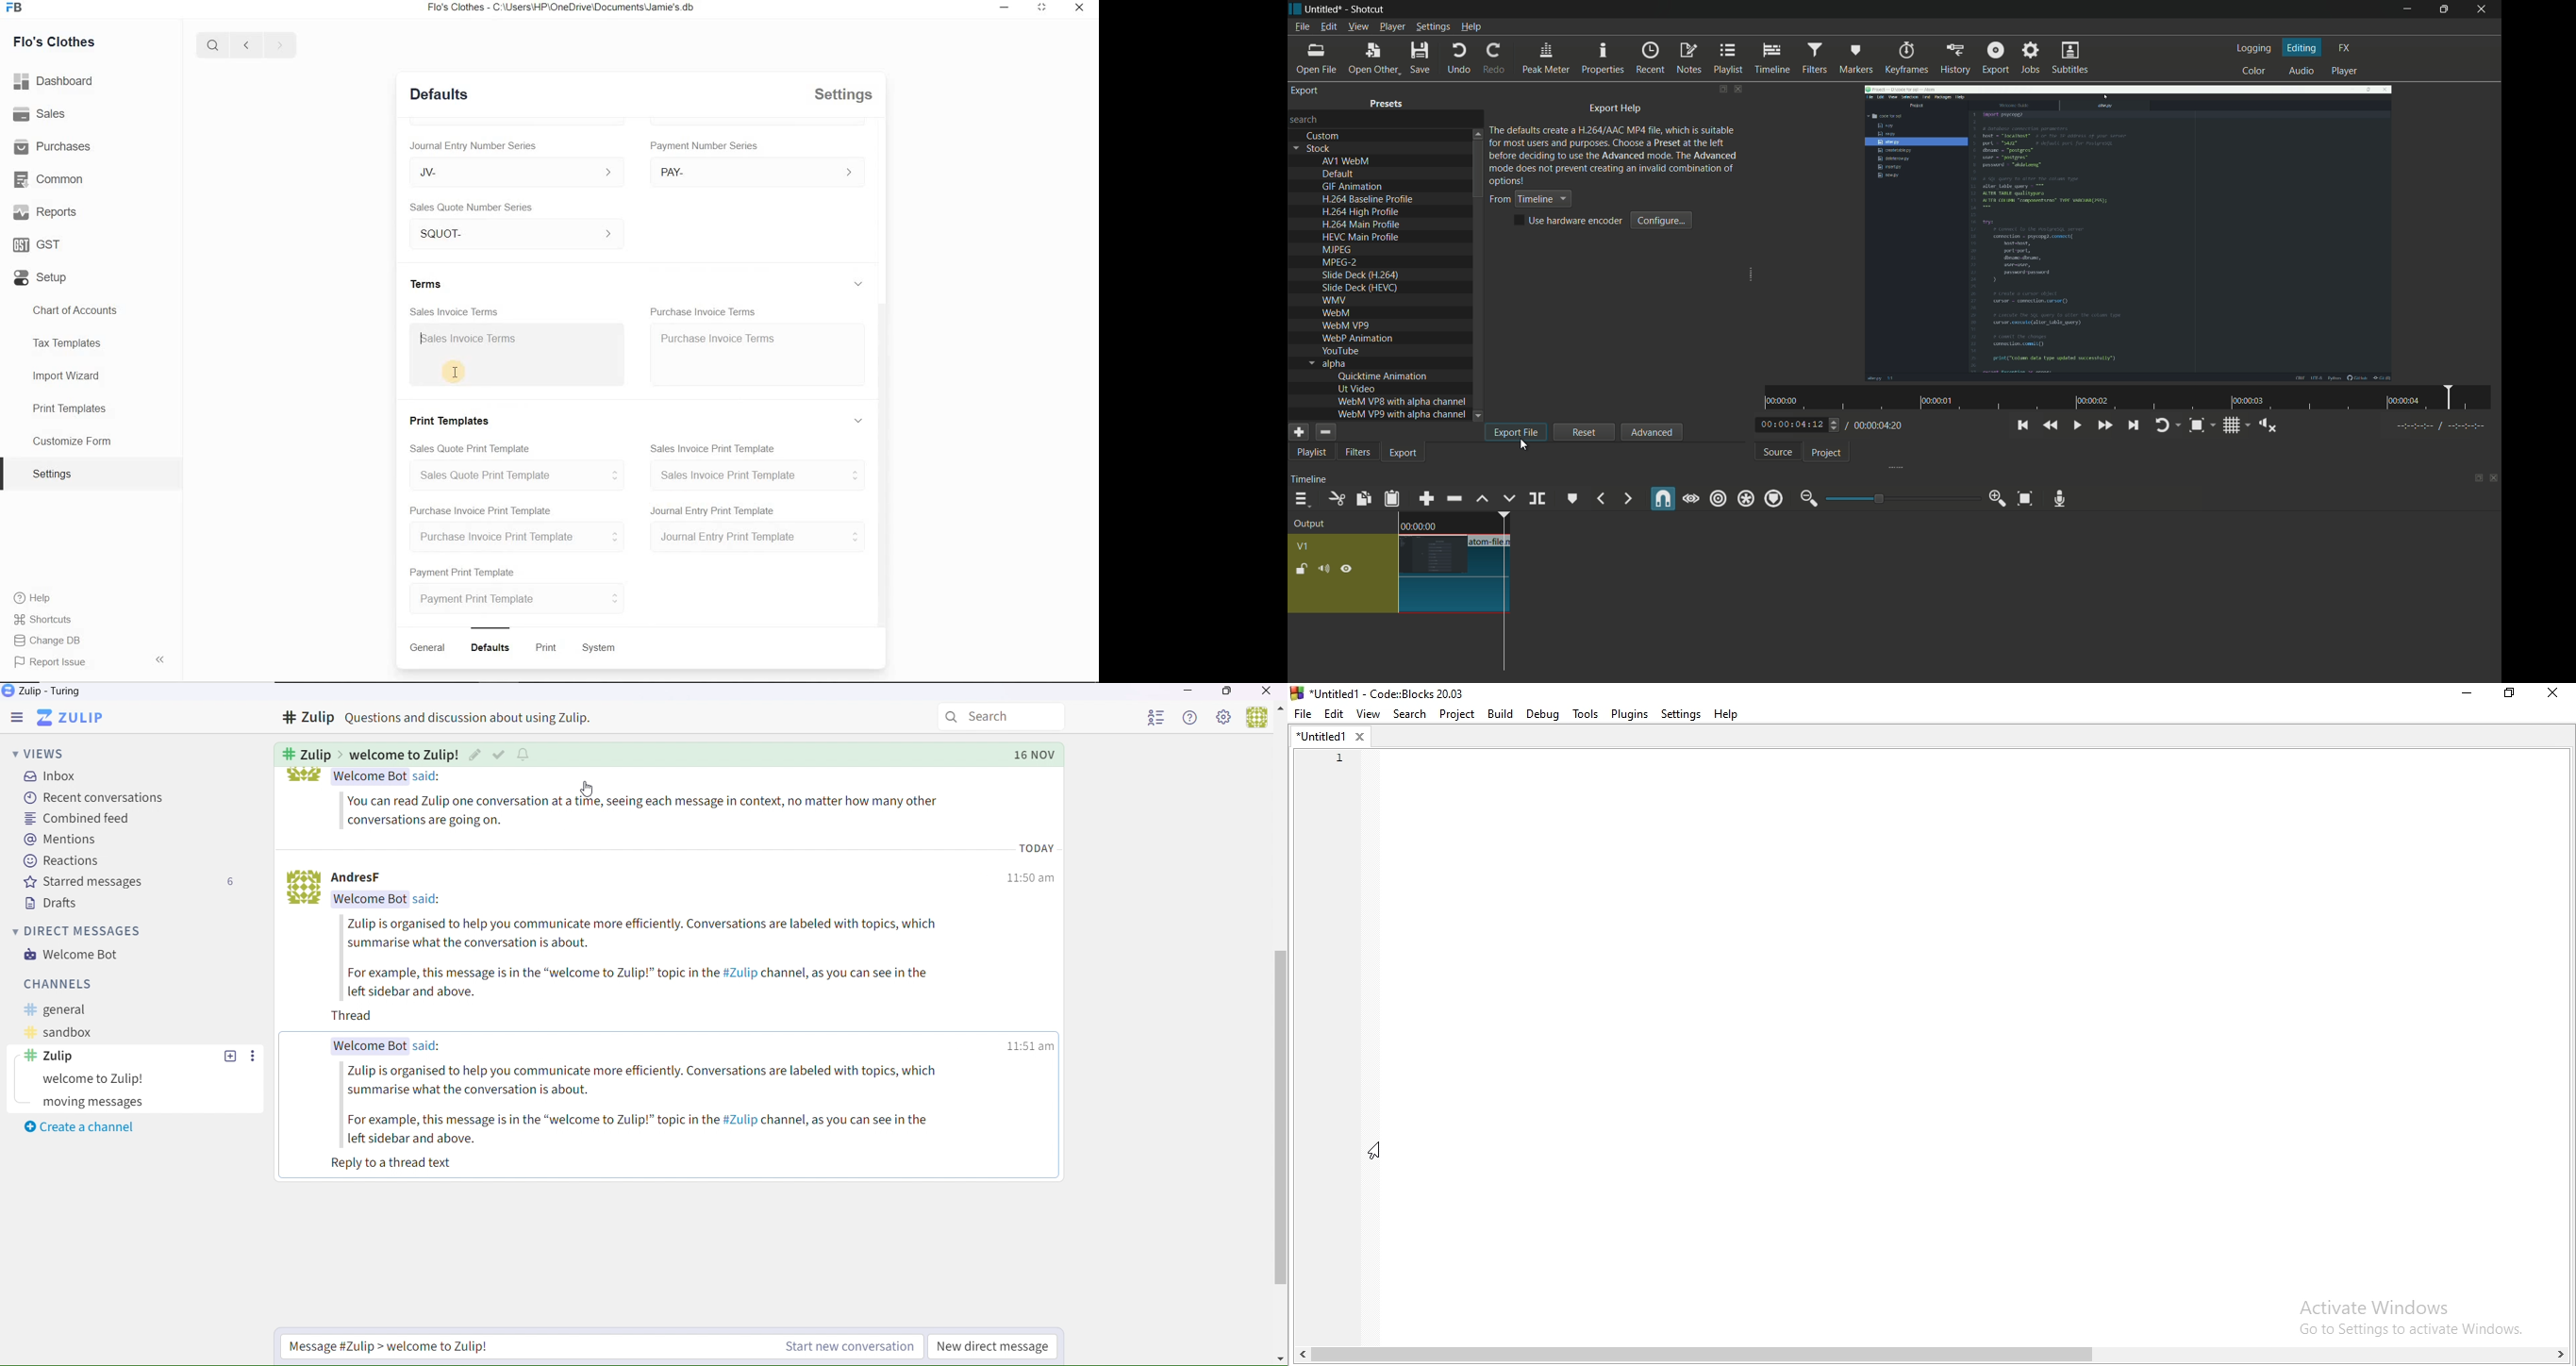  I want to click on hevc main profile, so click(1362, 238).